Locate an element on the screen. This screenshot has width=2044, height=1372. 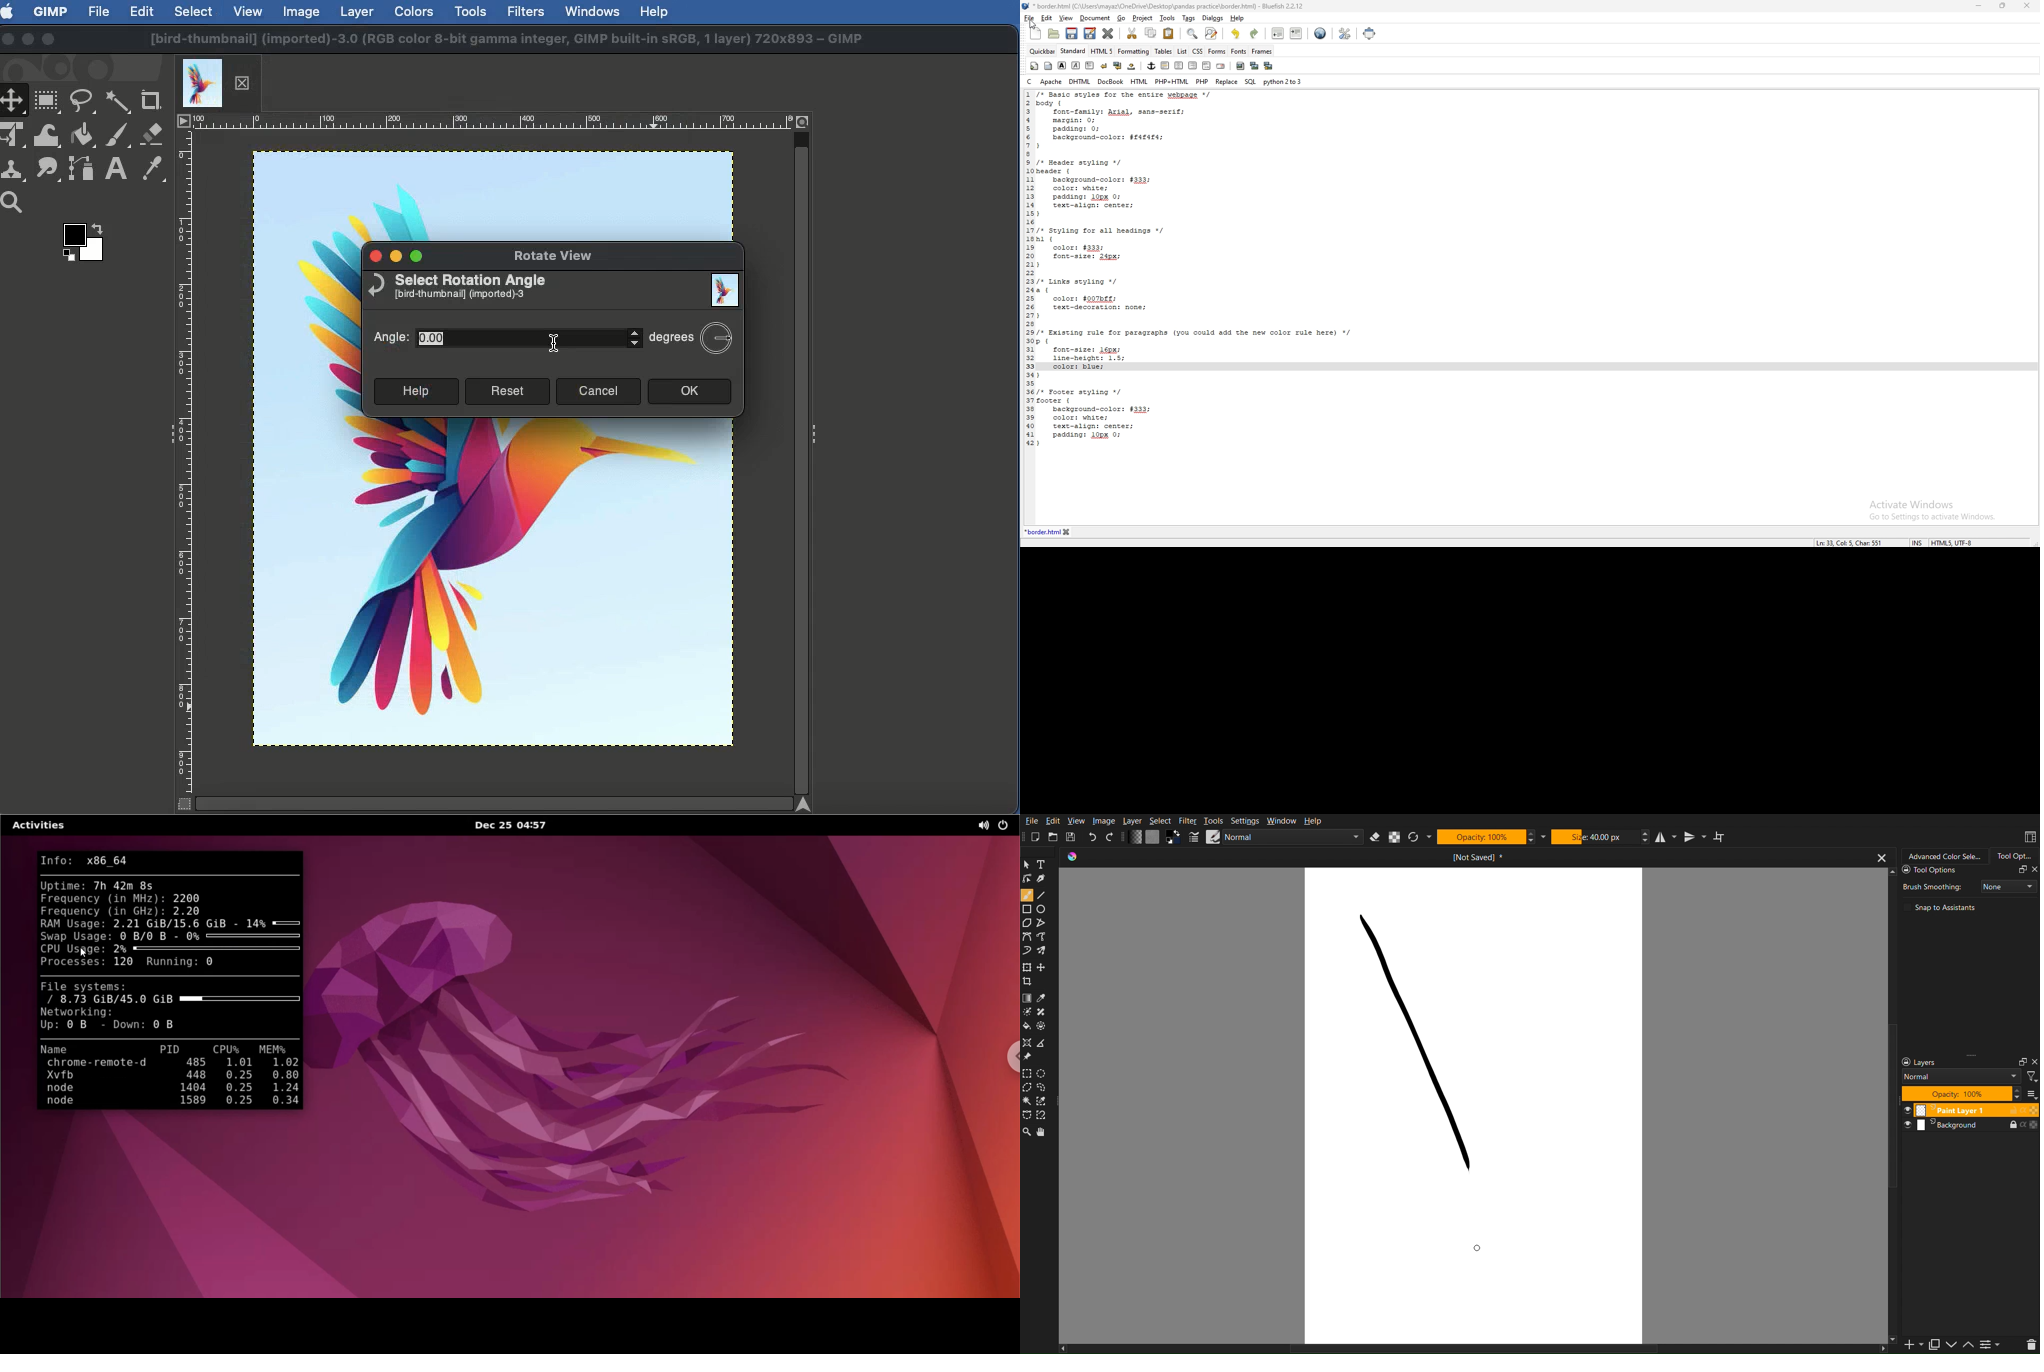
full screen is located at coordinates (1368, 33).